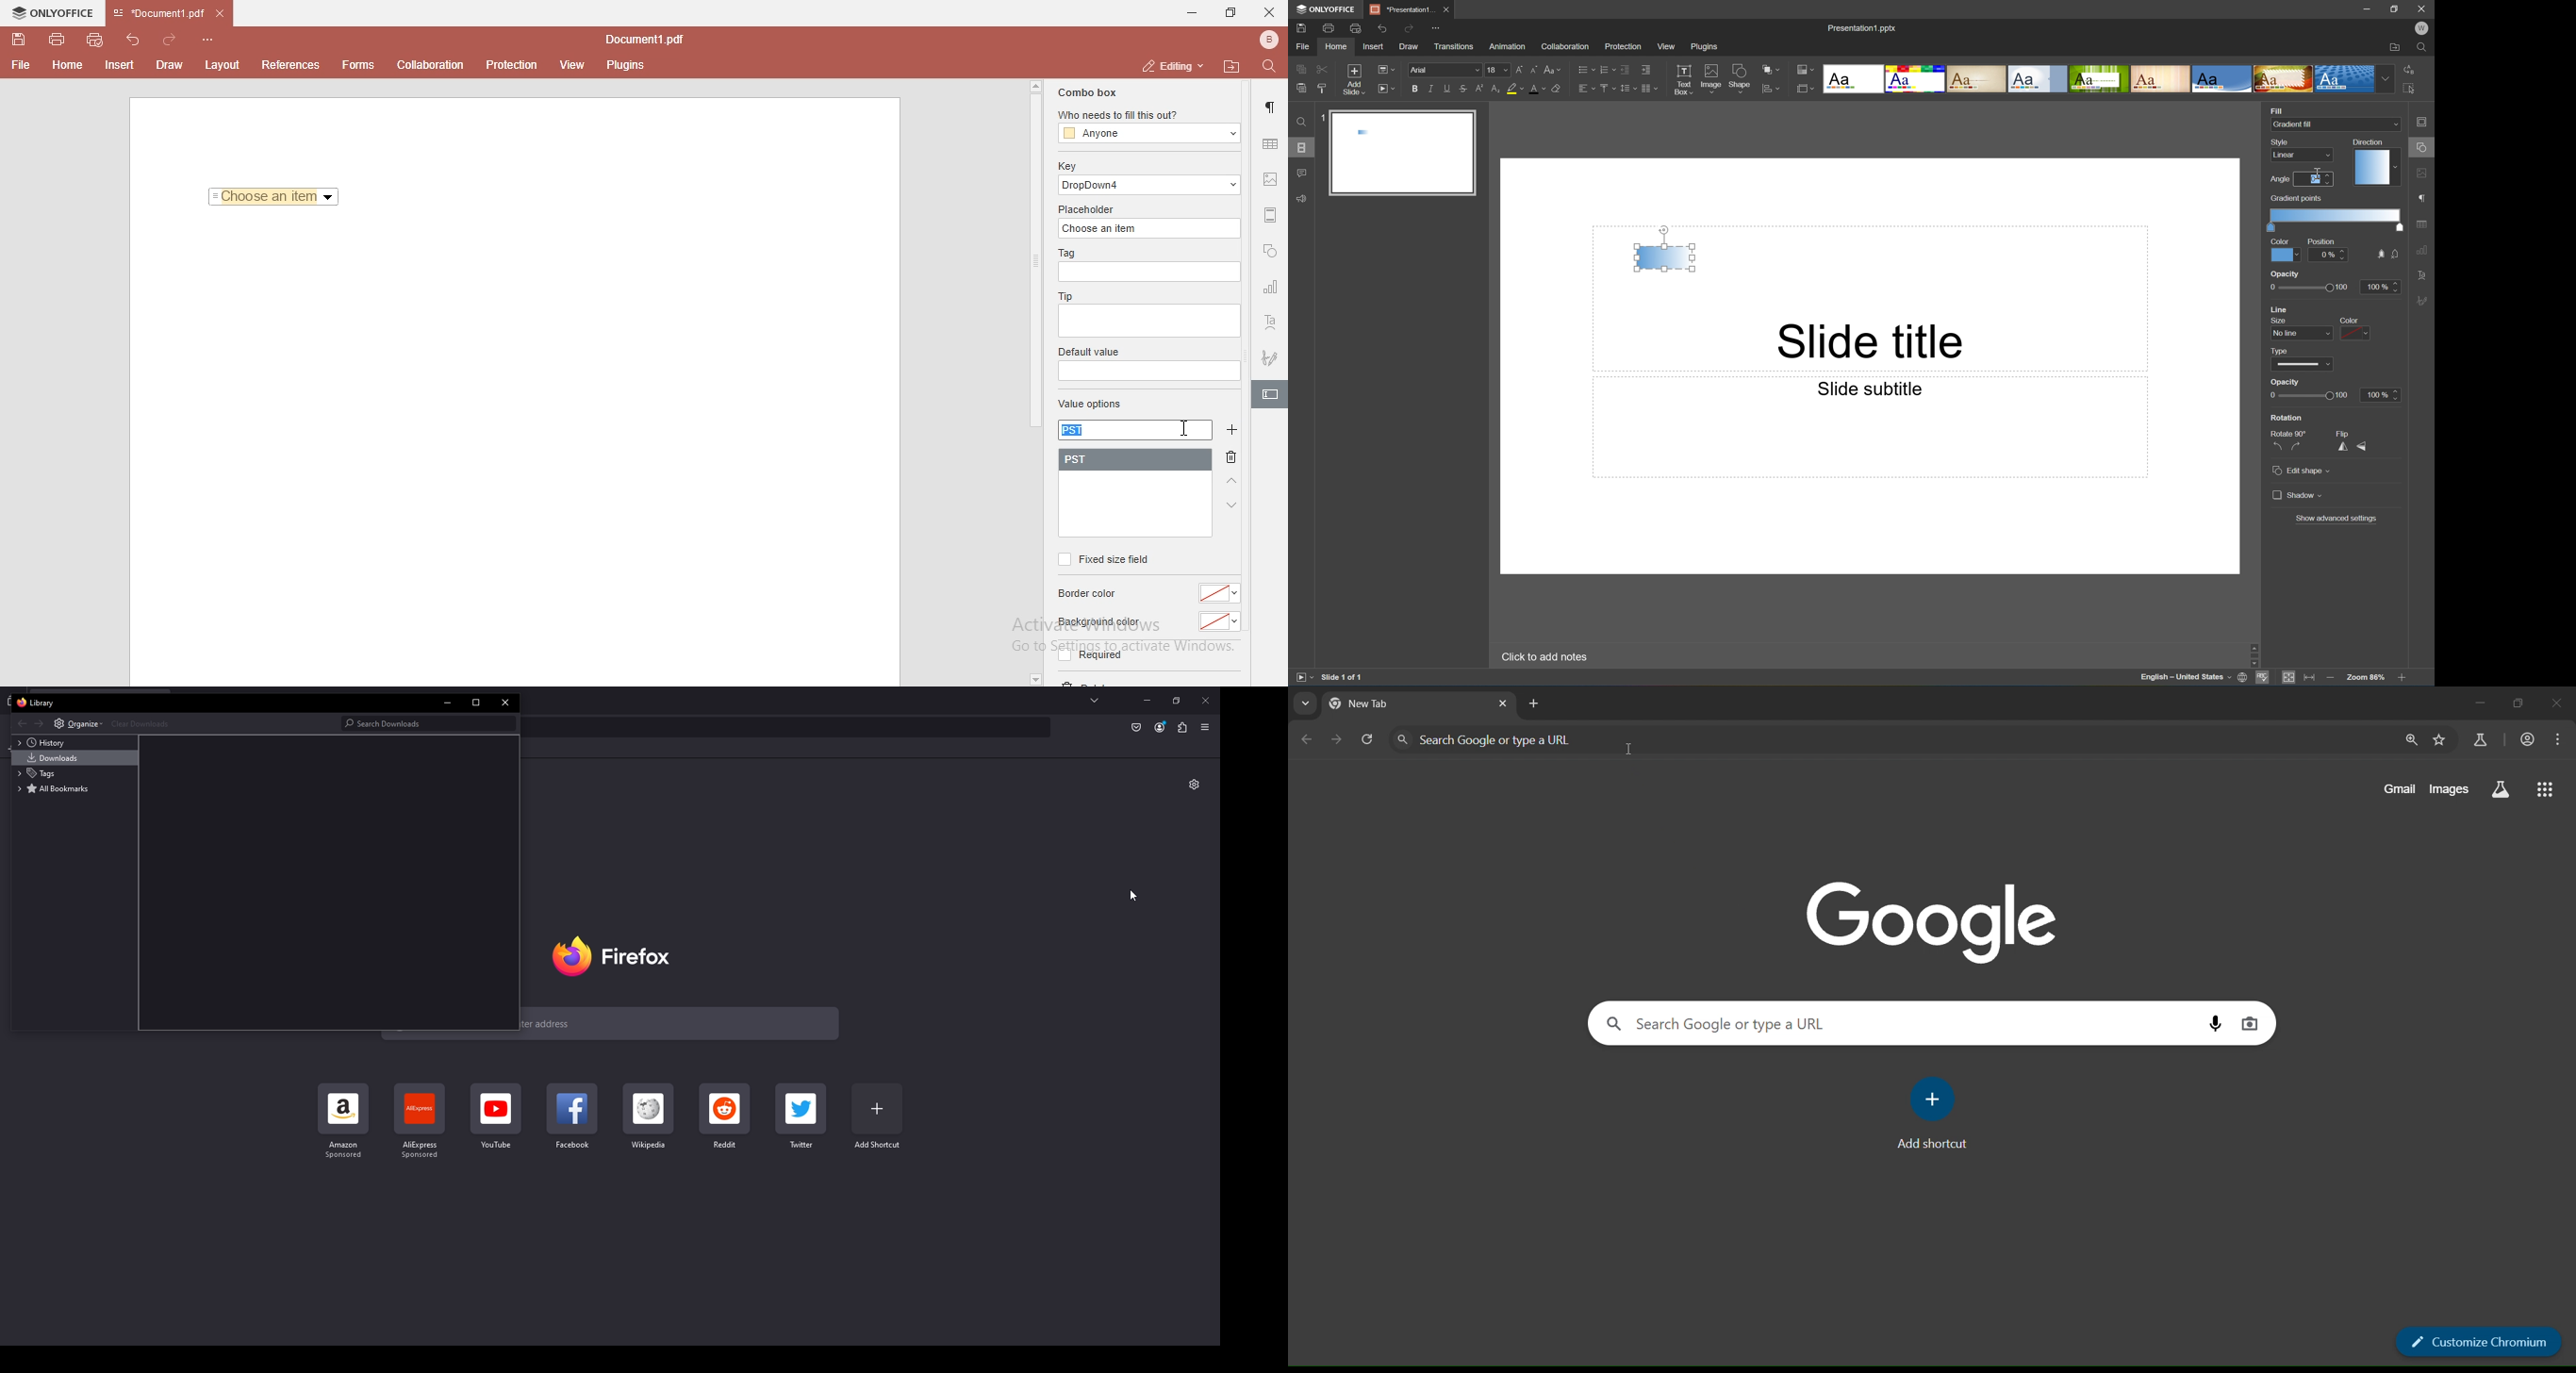  What do you see at coordinates (1302, 198) in the screenshot?
I see `Feedback & Support` at bounding box center [1302, 198].